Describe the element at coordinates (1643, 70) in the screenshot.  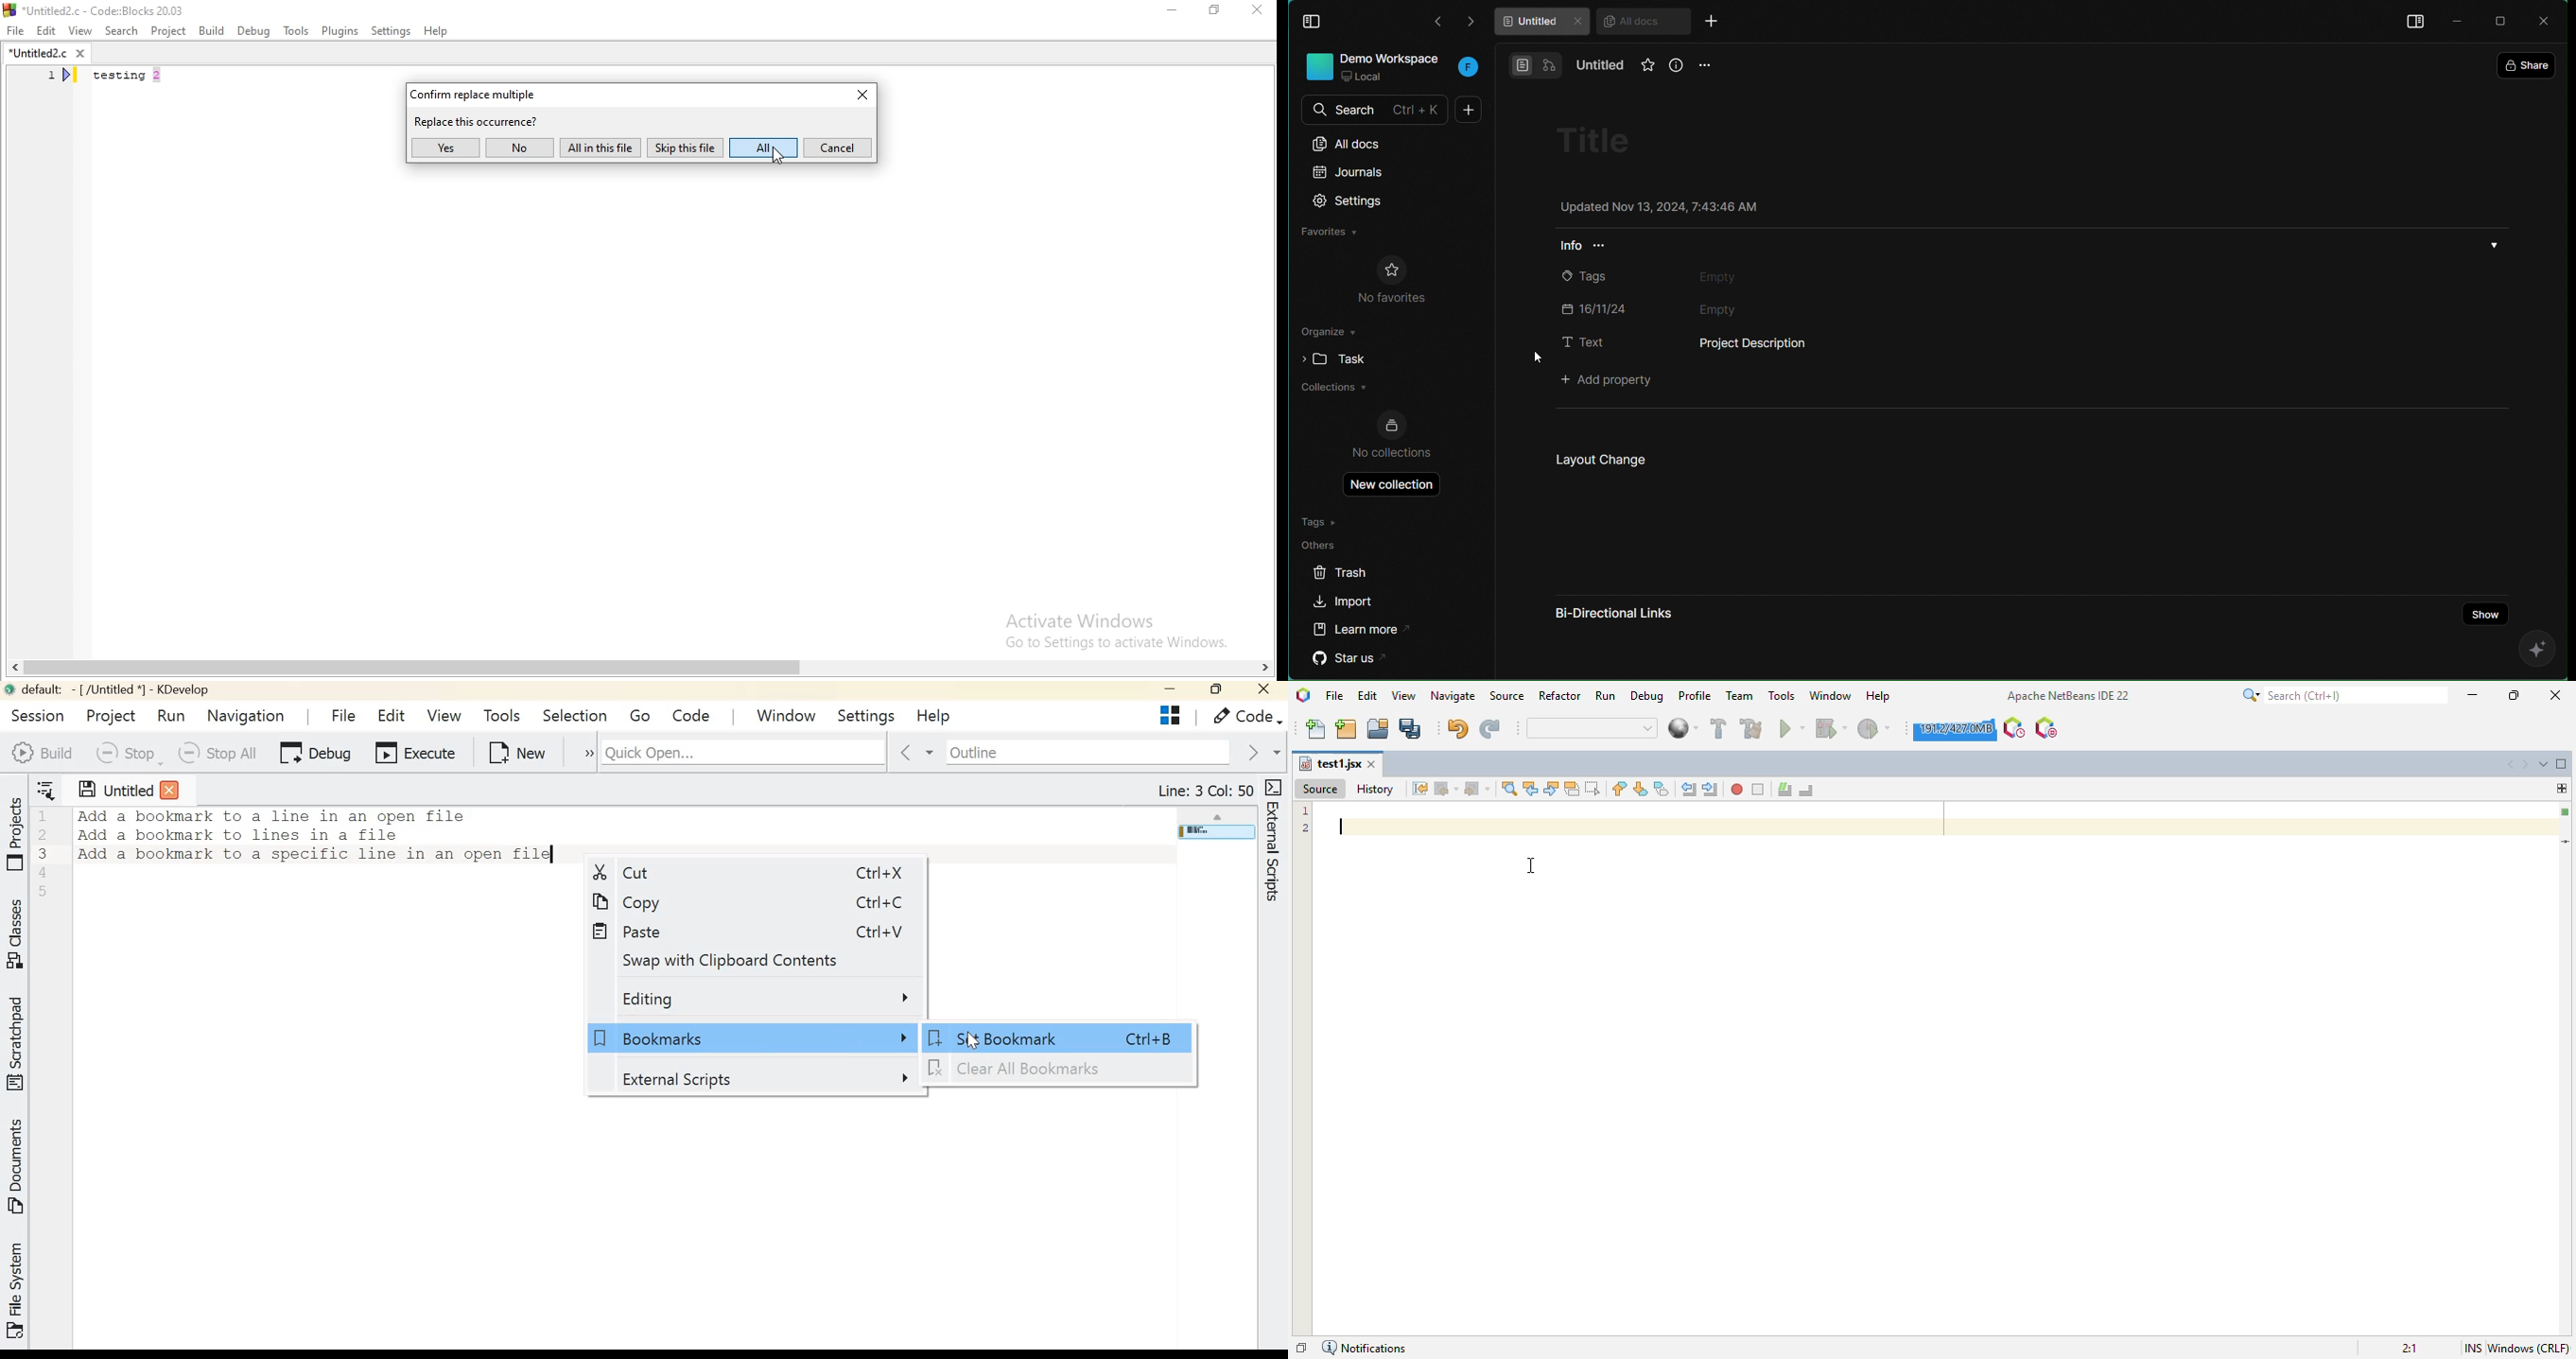
I see `bookmark` at that location.